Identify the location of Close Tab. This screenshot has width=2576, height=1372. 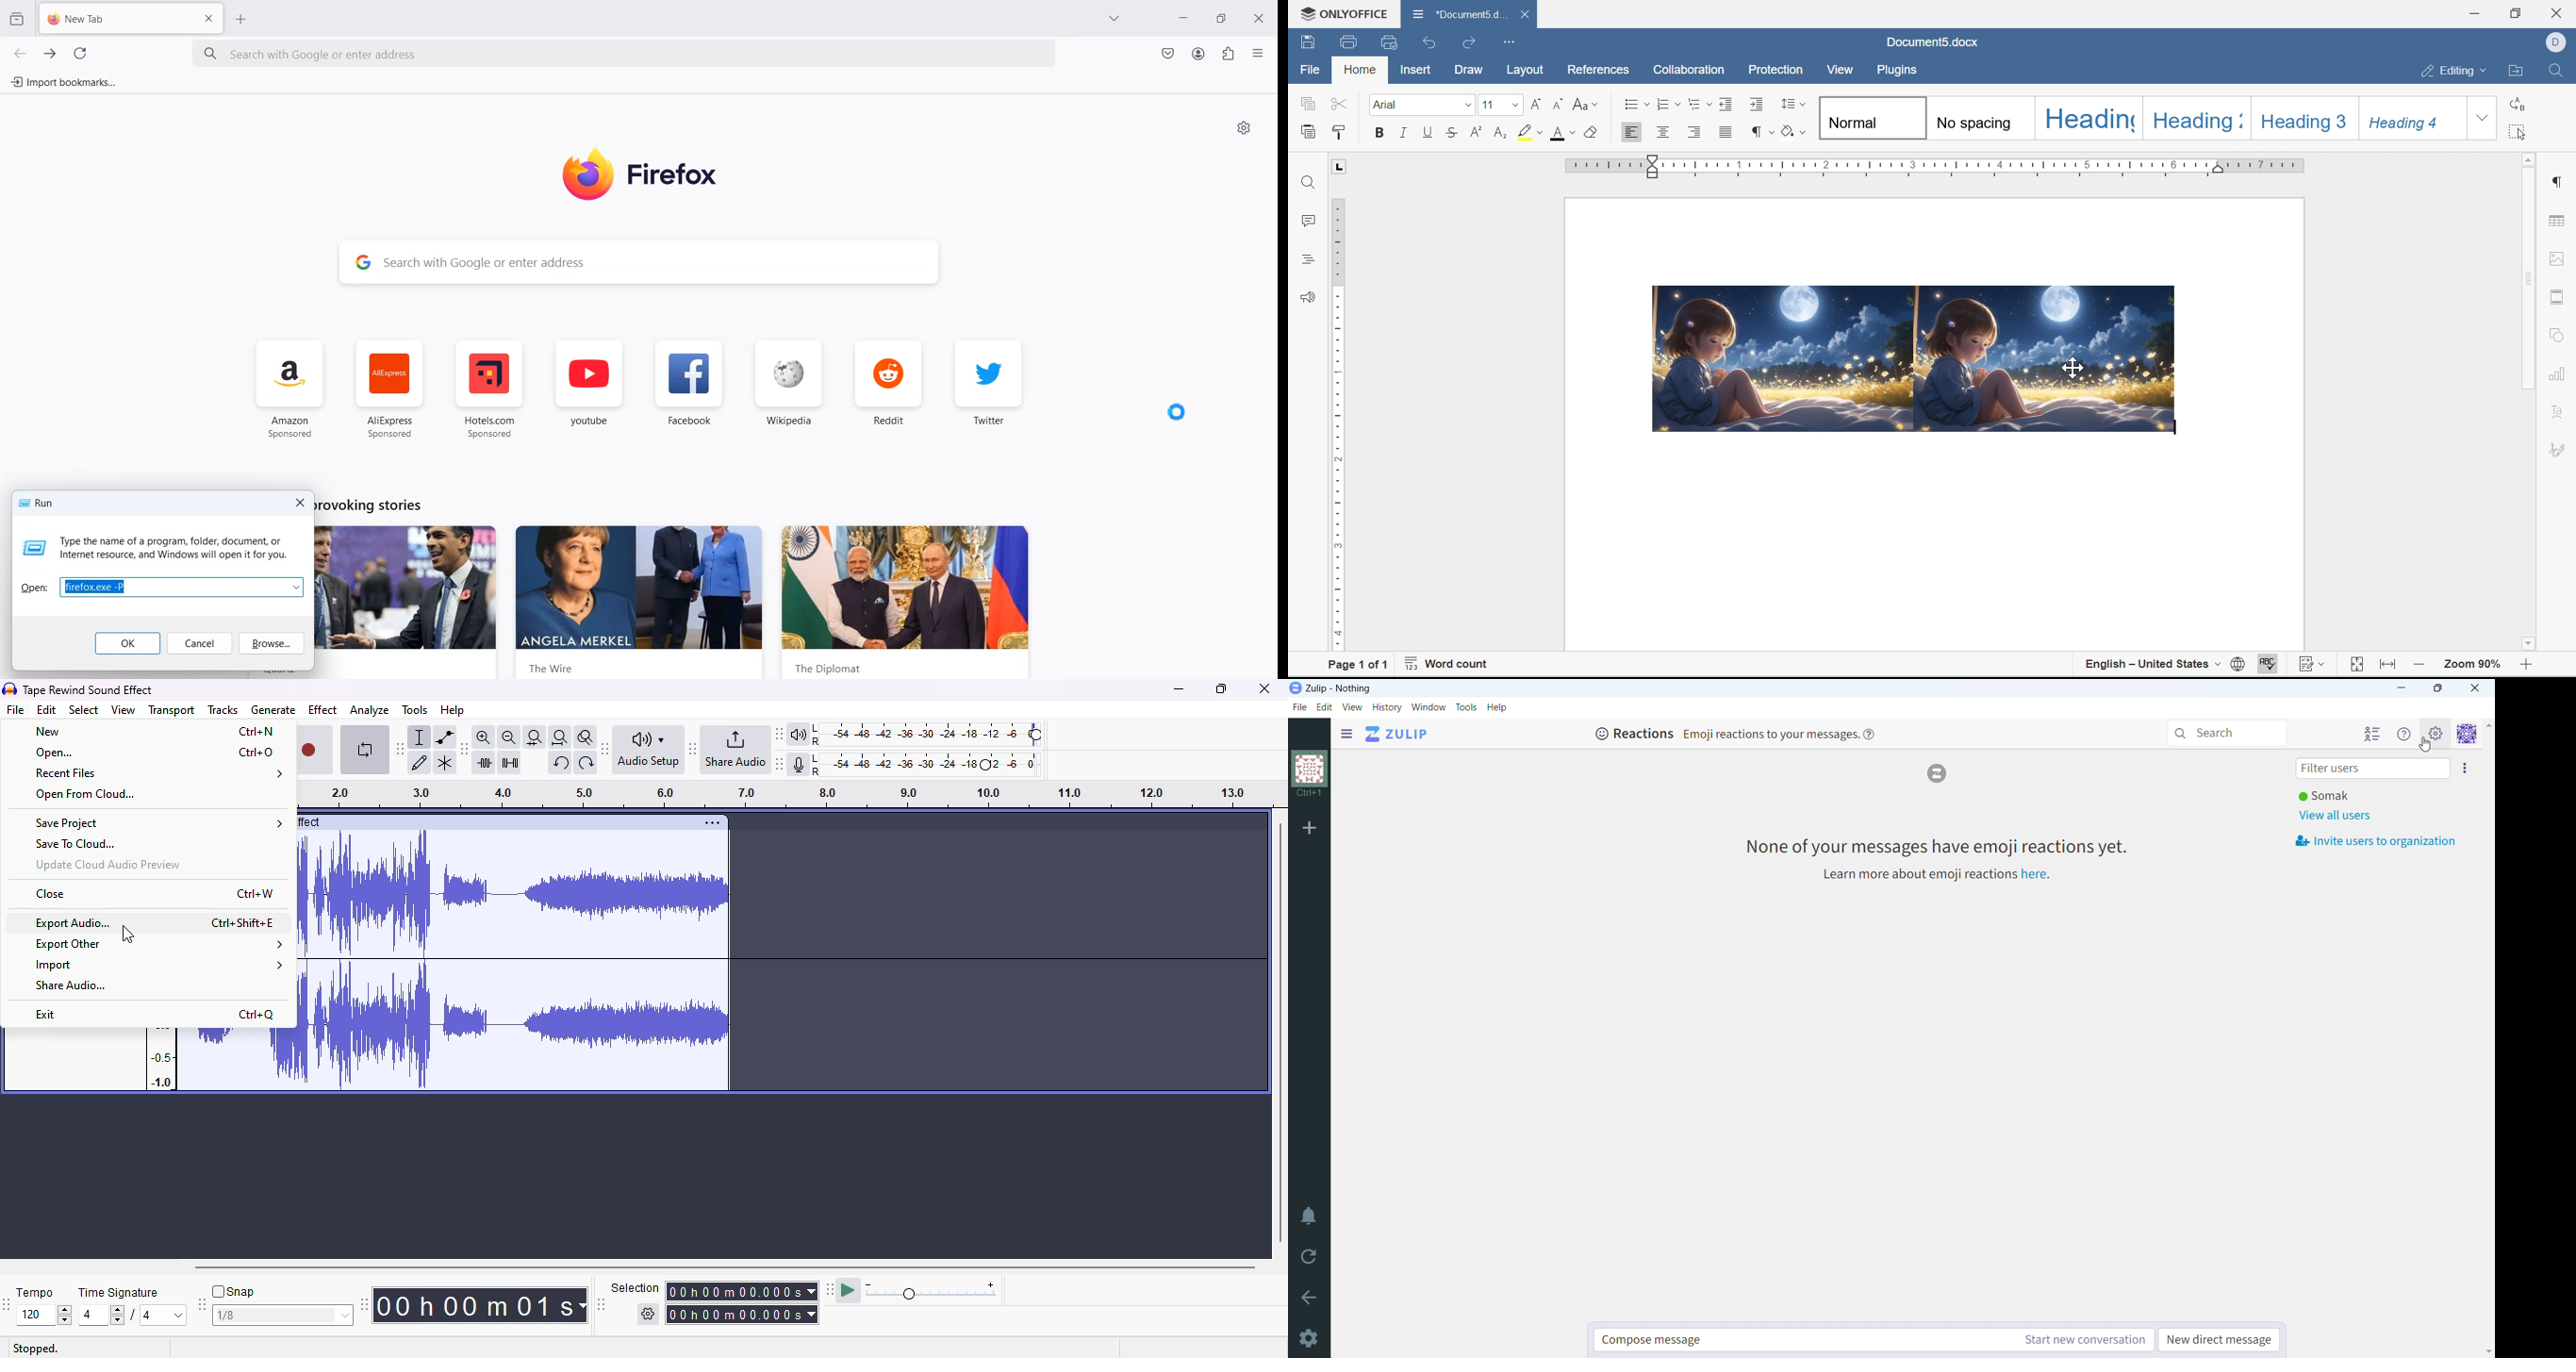
(210, 17).